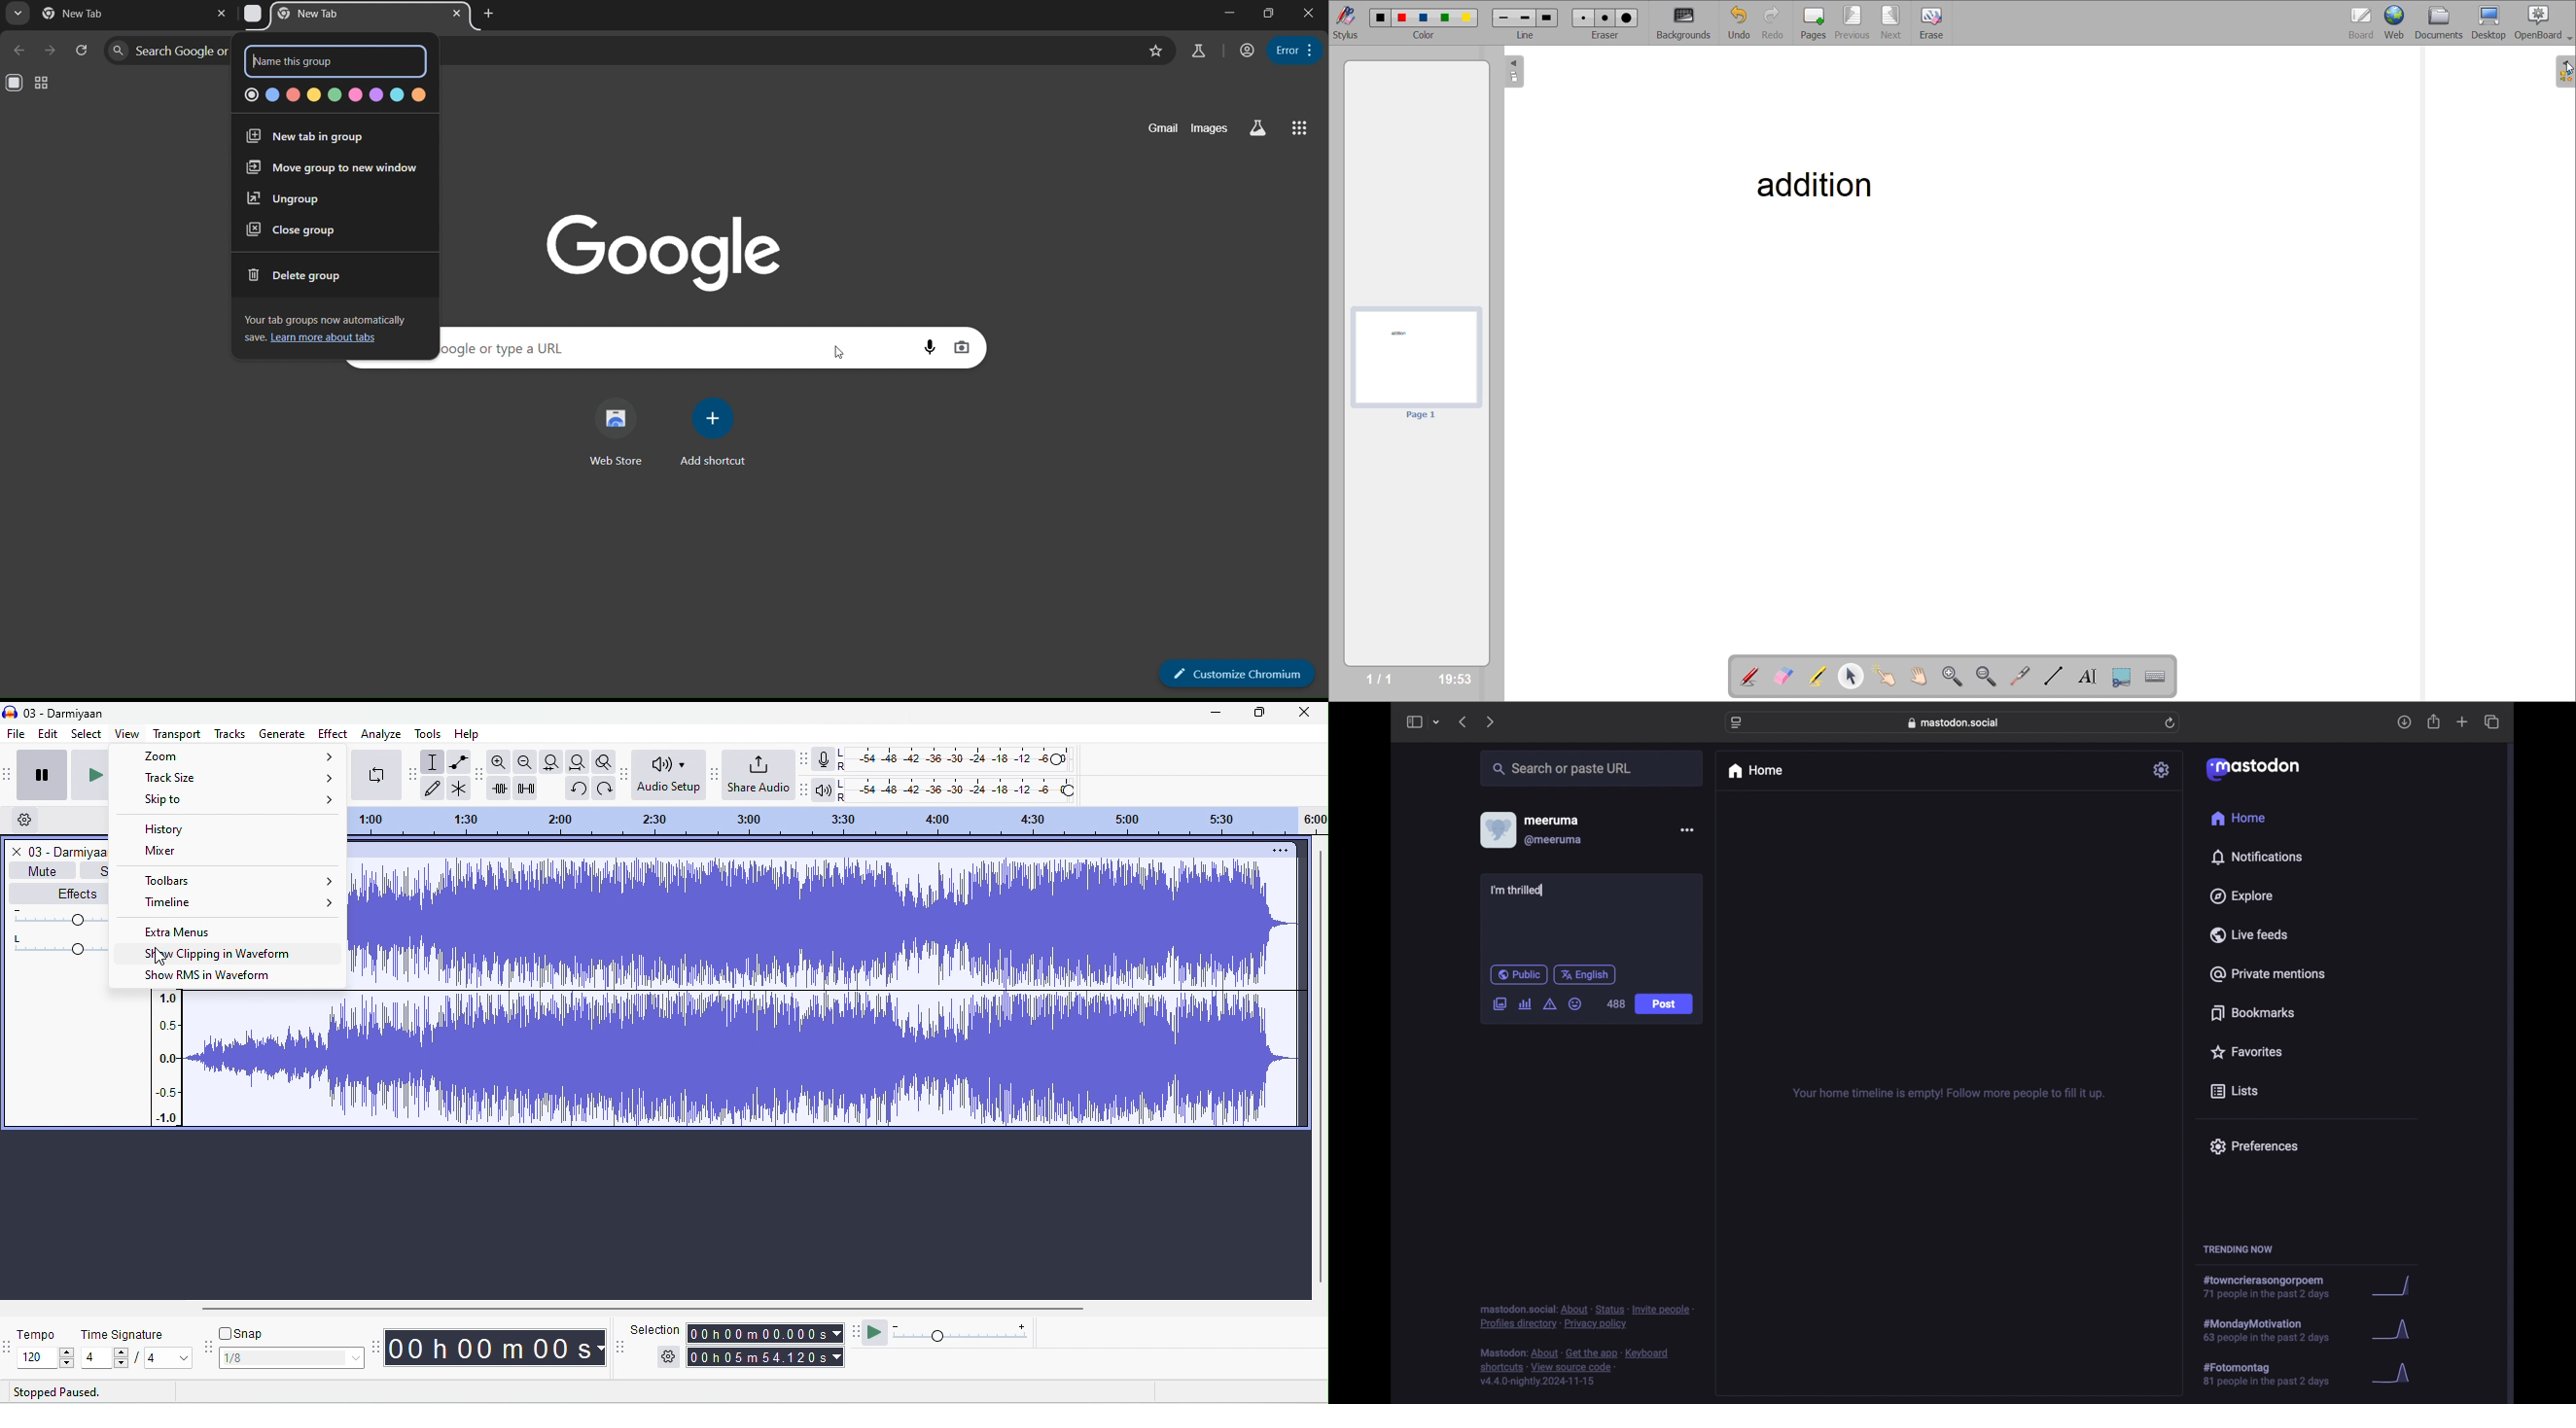 Image resolution: width=2576 pixels, height=1428 pixels. I want to click on live feeds, so click(2248, 934).